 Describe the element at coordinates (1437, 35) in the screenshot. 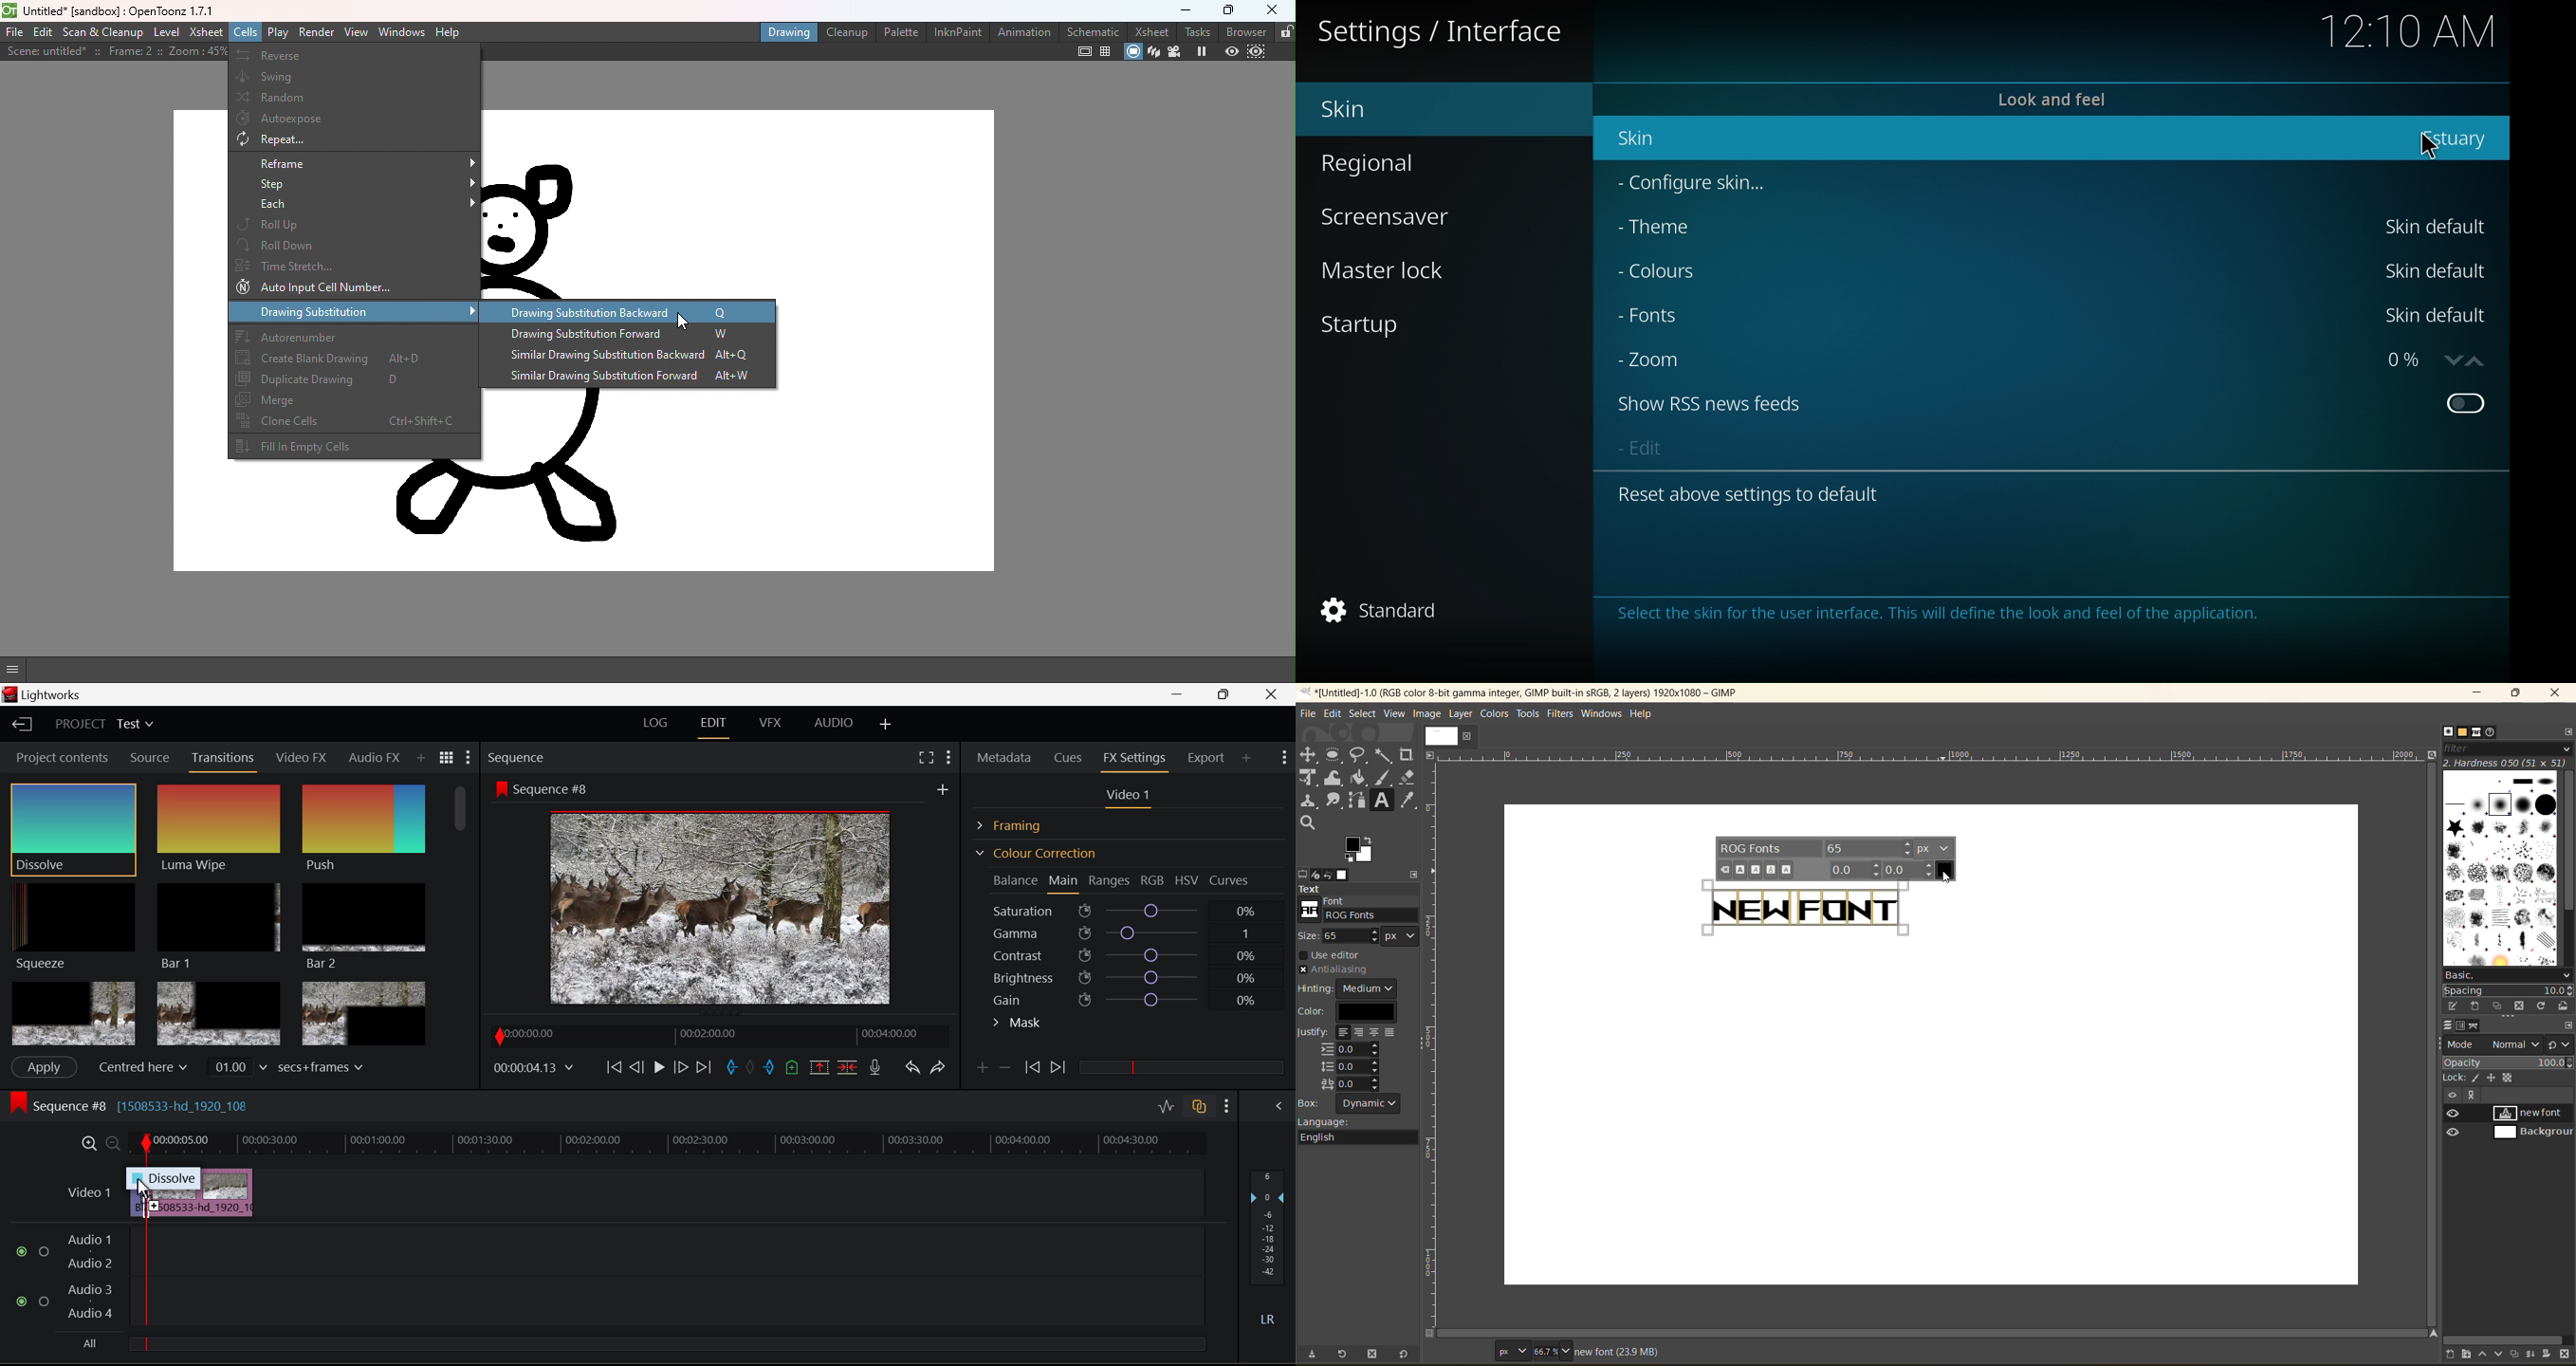

I see `Settings / Interface` at that location.